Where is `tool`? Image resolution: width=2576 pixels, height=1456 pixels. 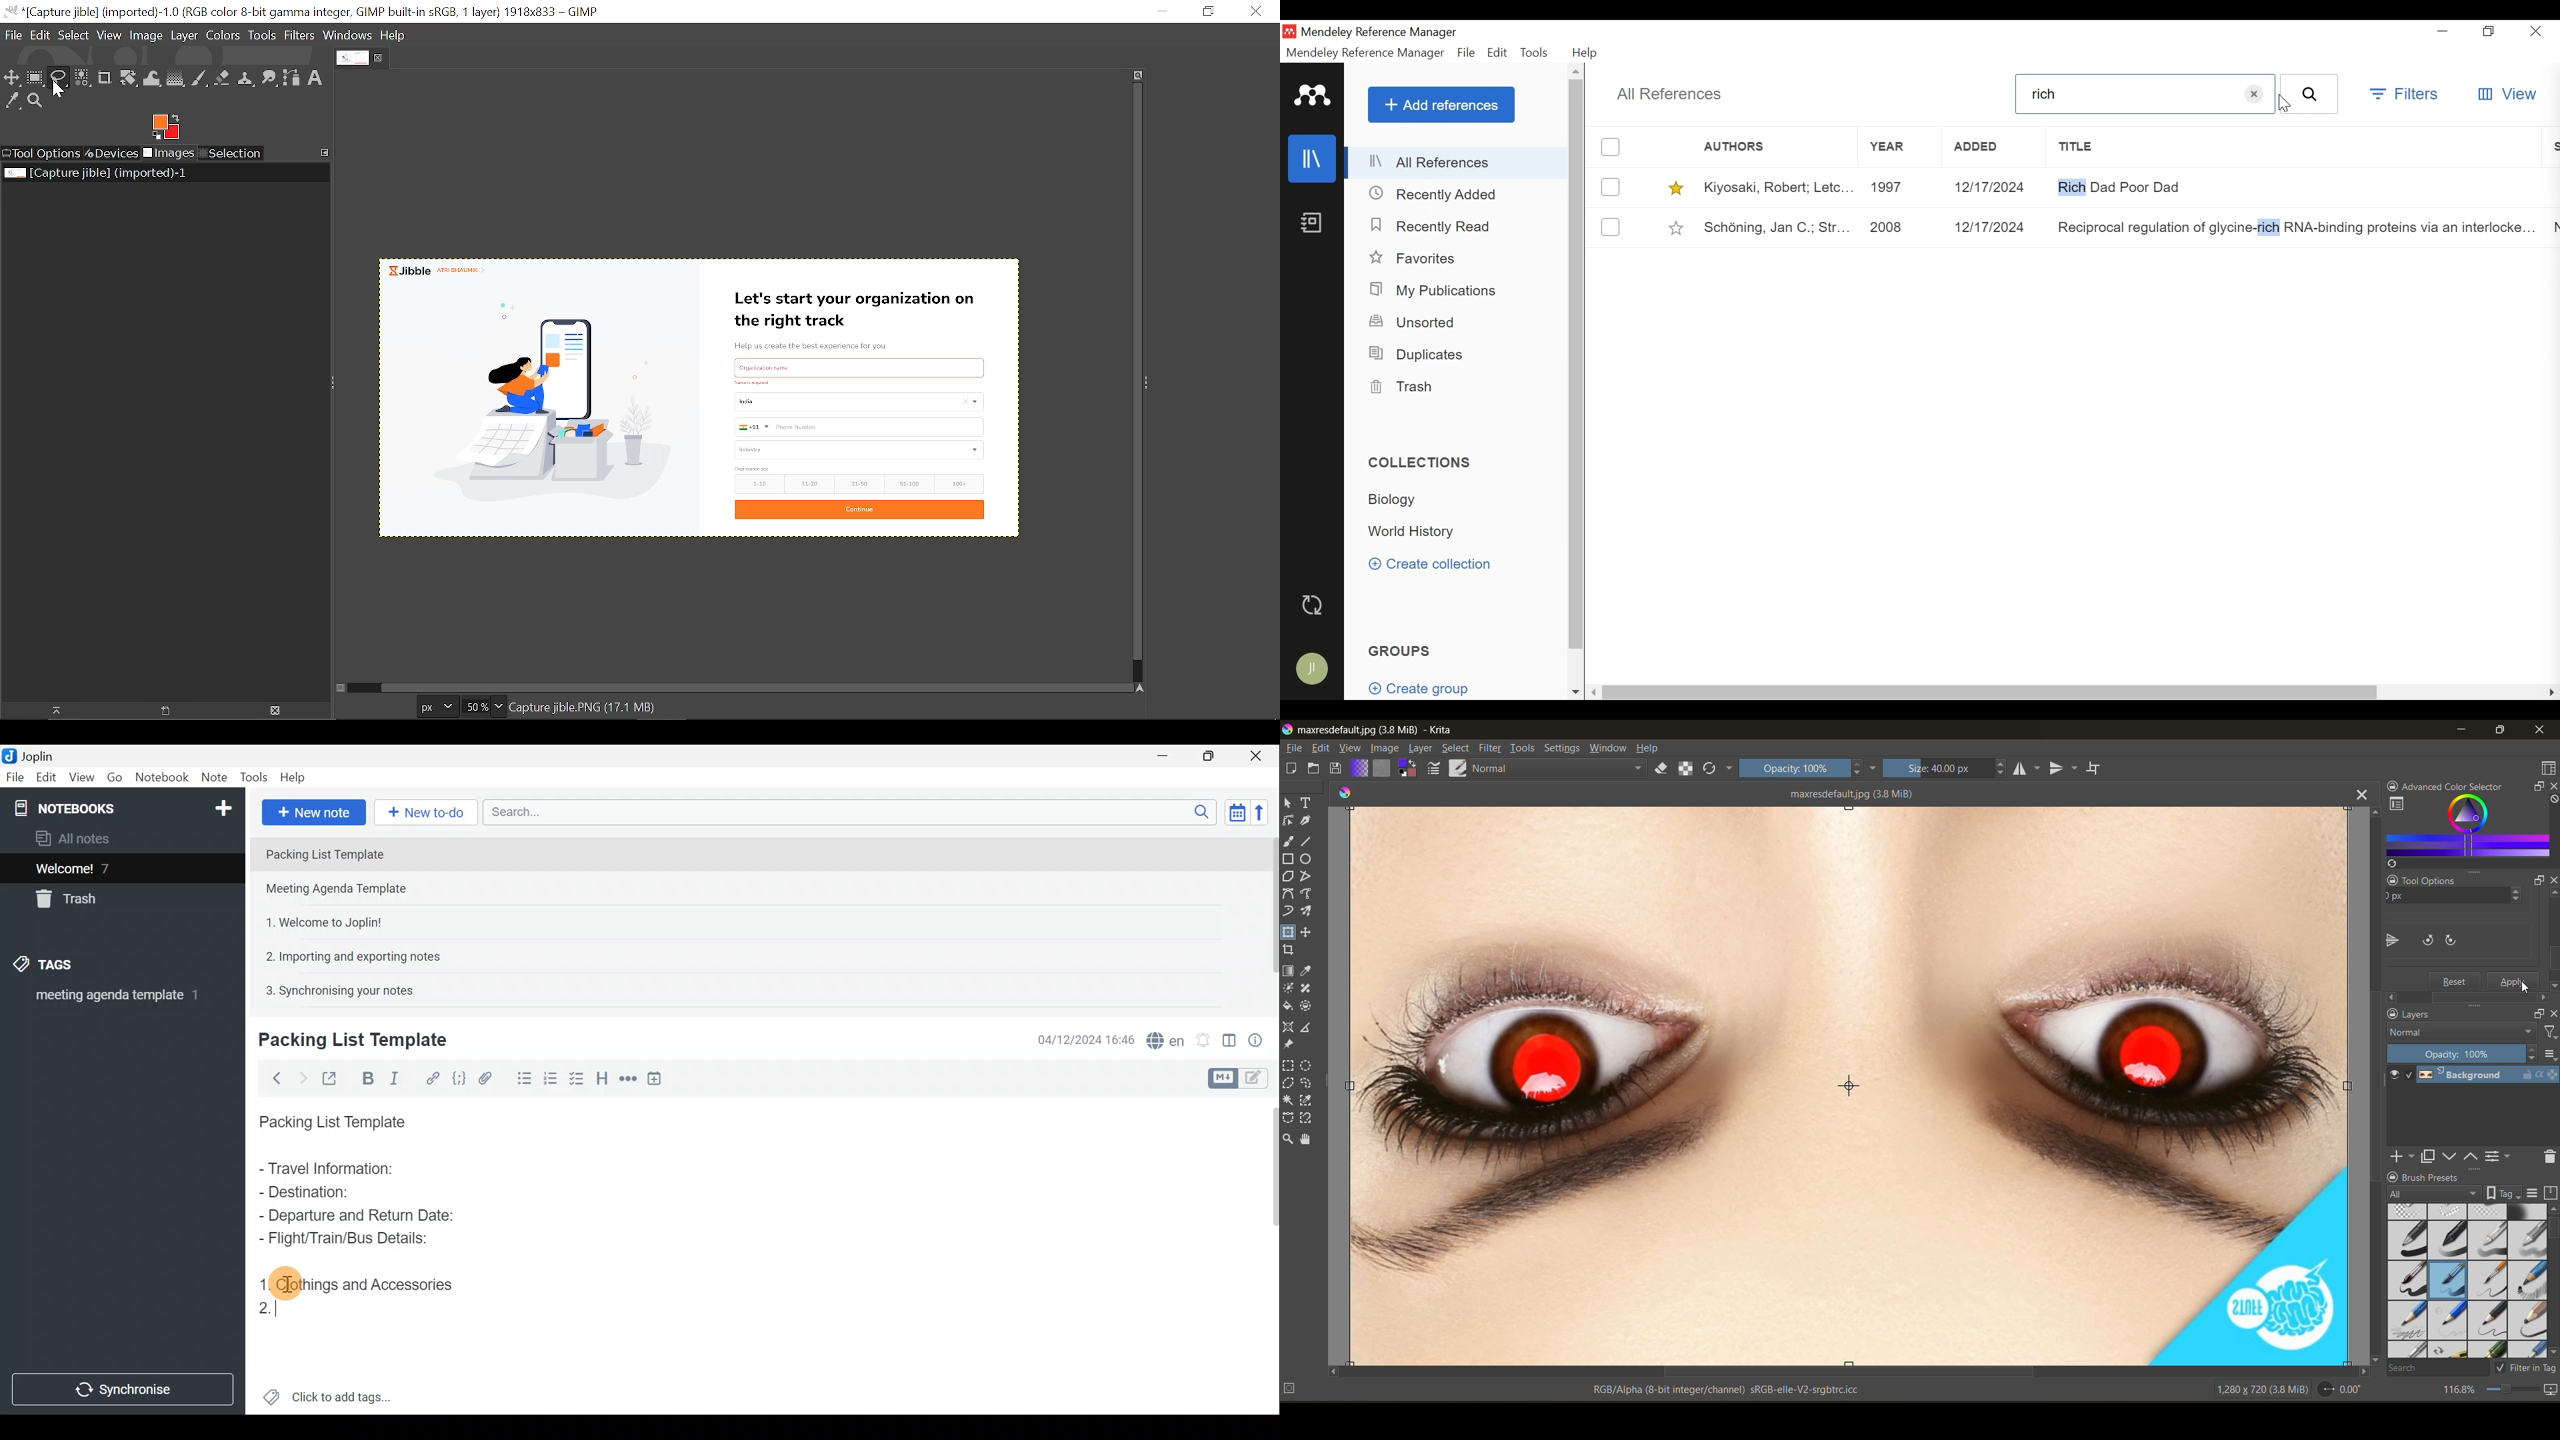
tool is located at coordinates (1289, 1138).